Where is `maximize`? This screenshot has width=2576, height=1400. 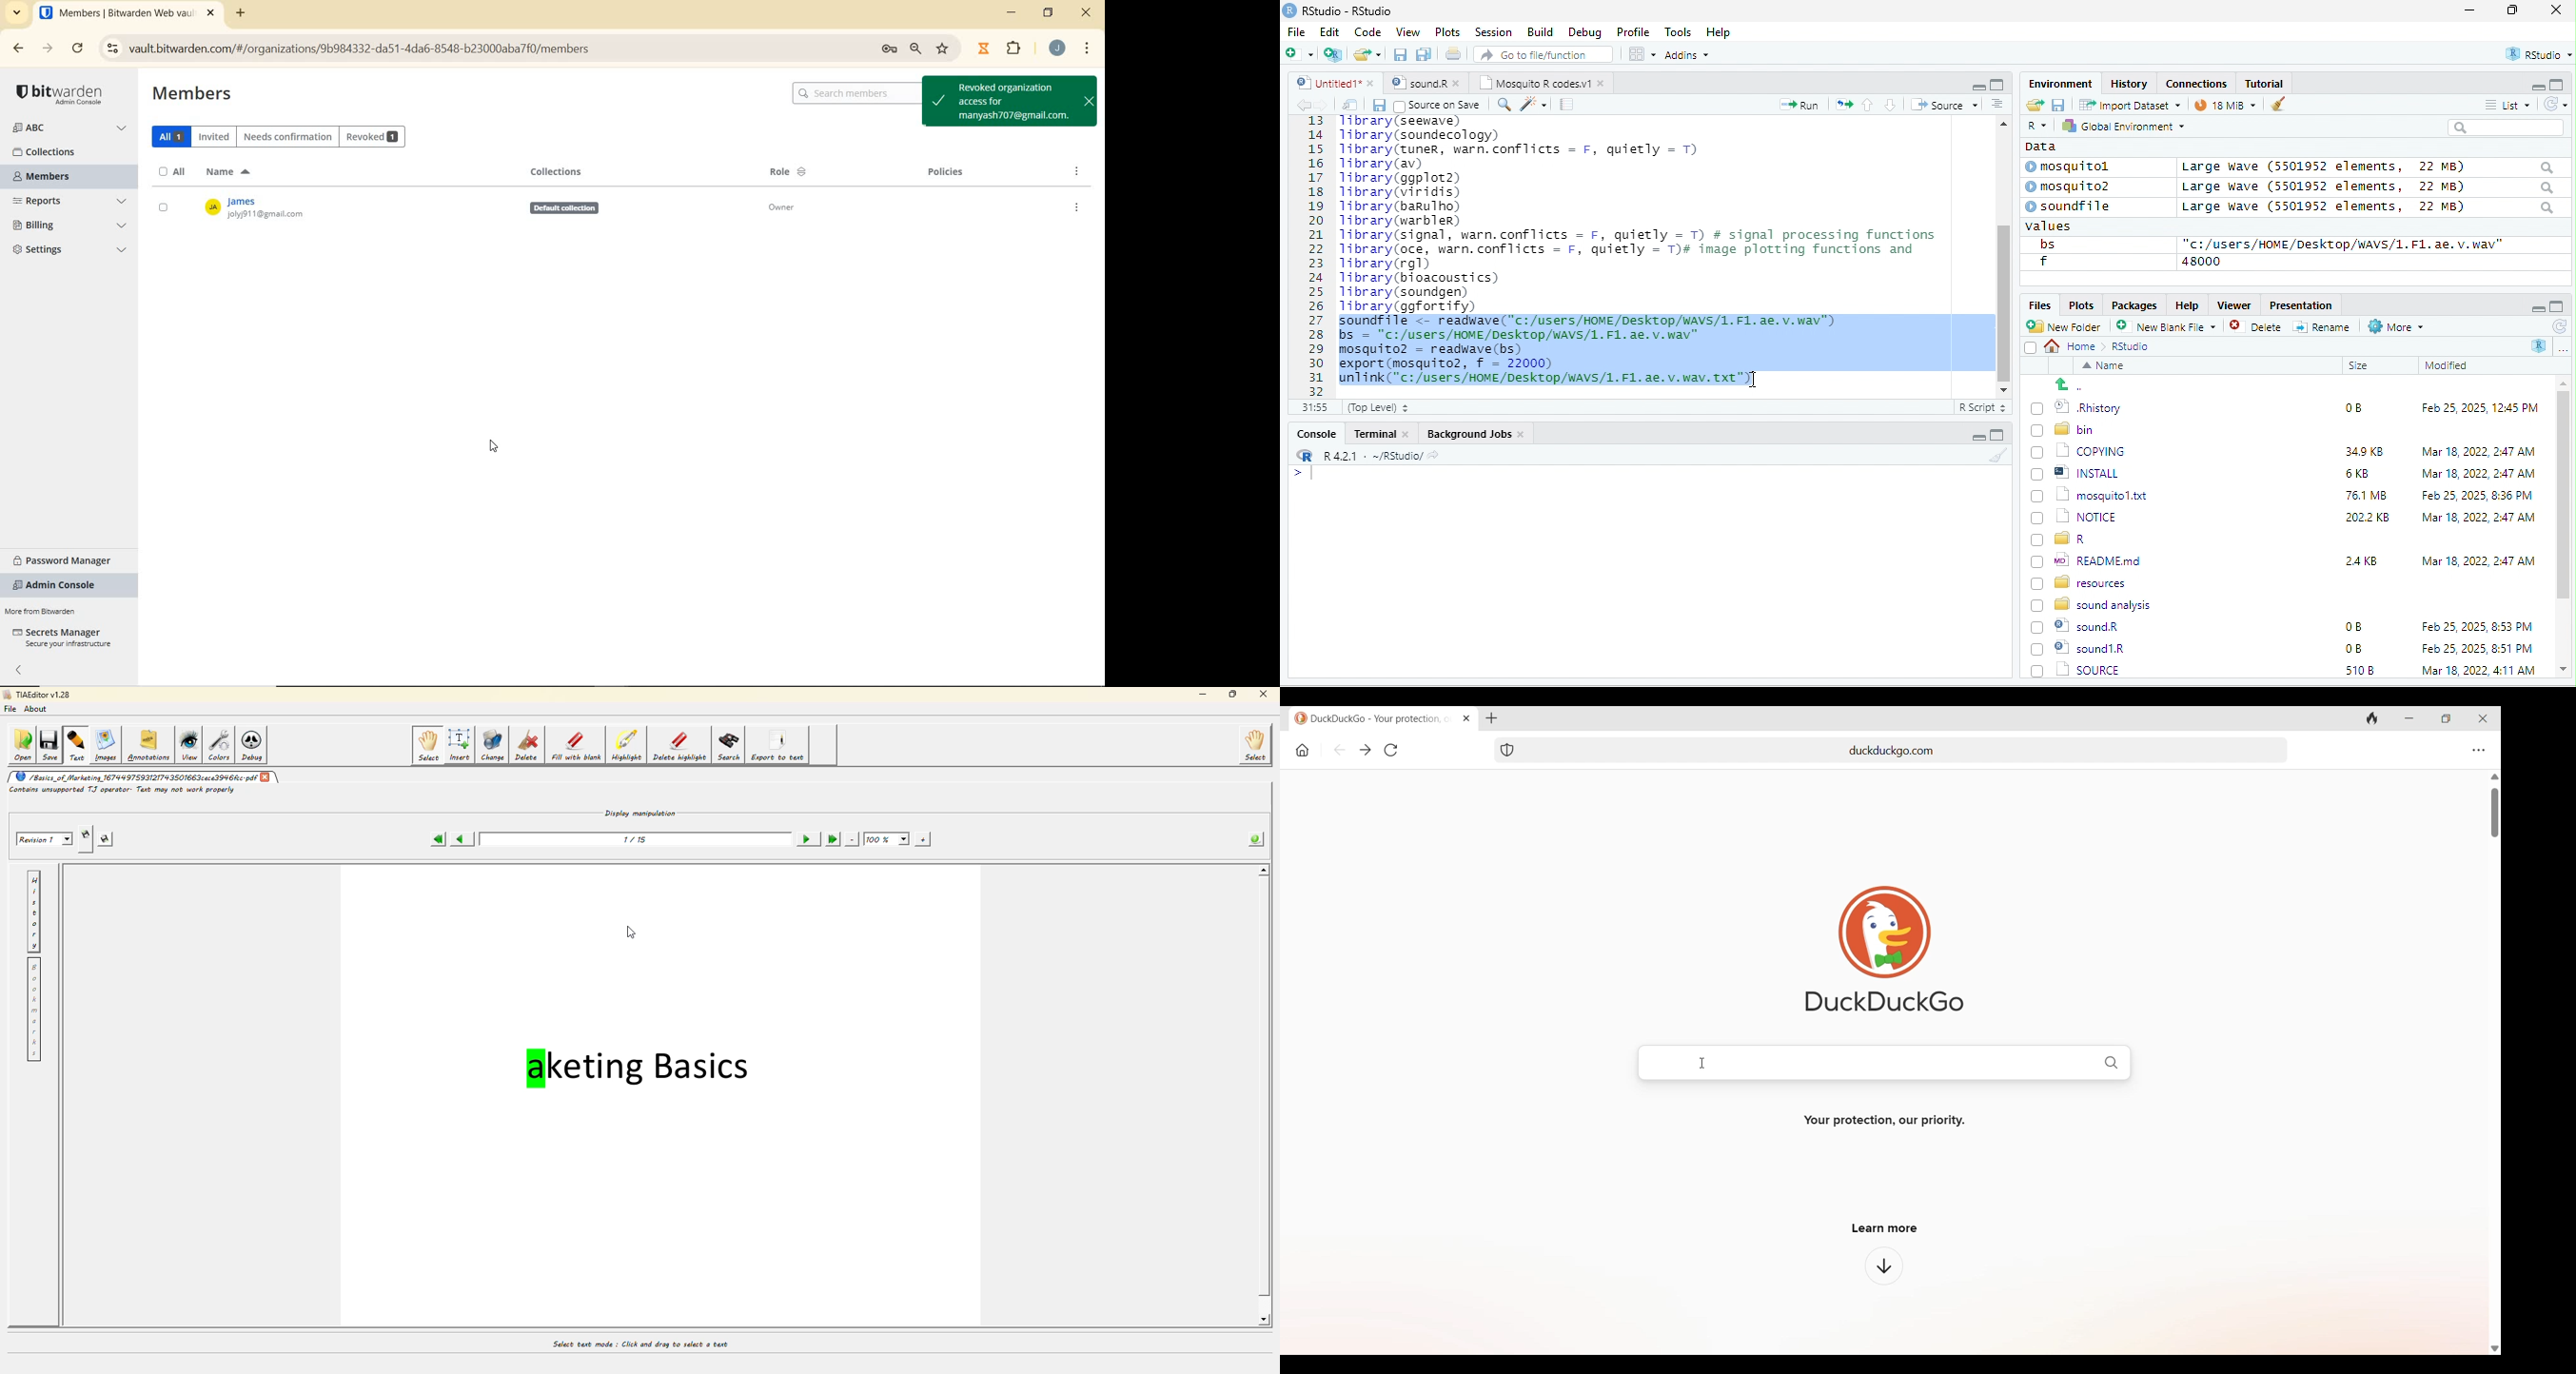
maximize is located at coordinates (1996, 84).